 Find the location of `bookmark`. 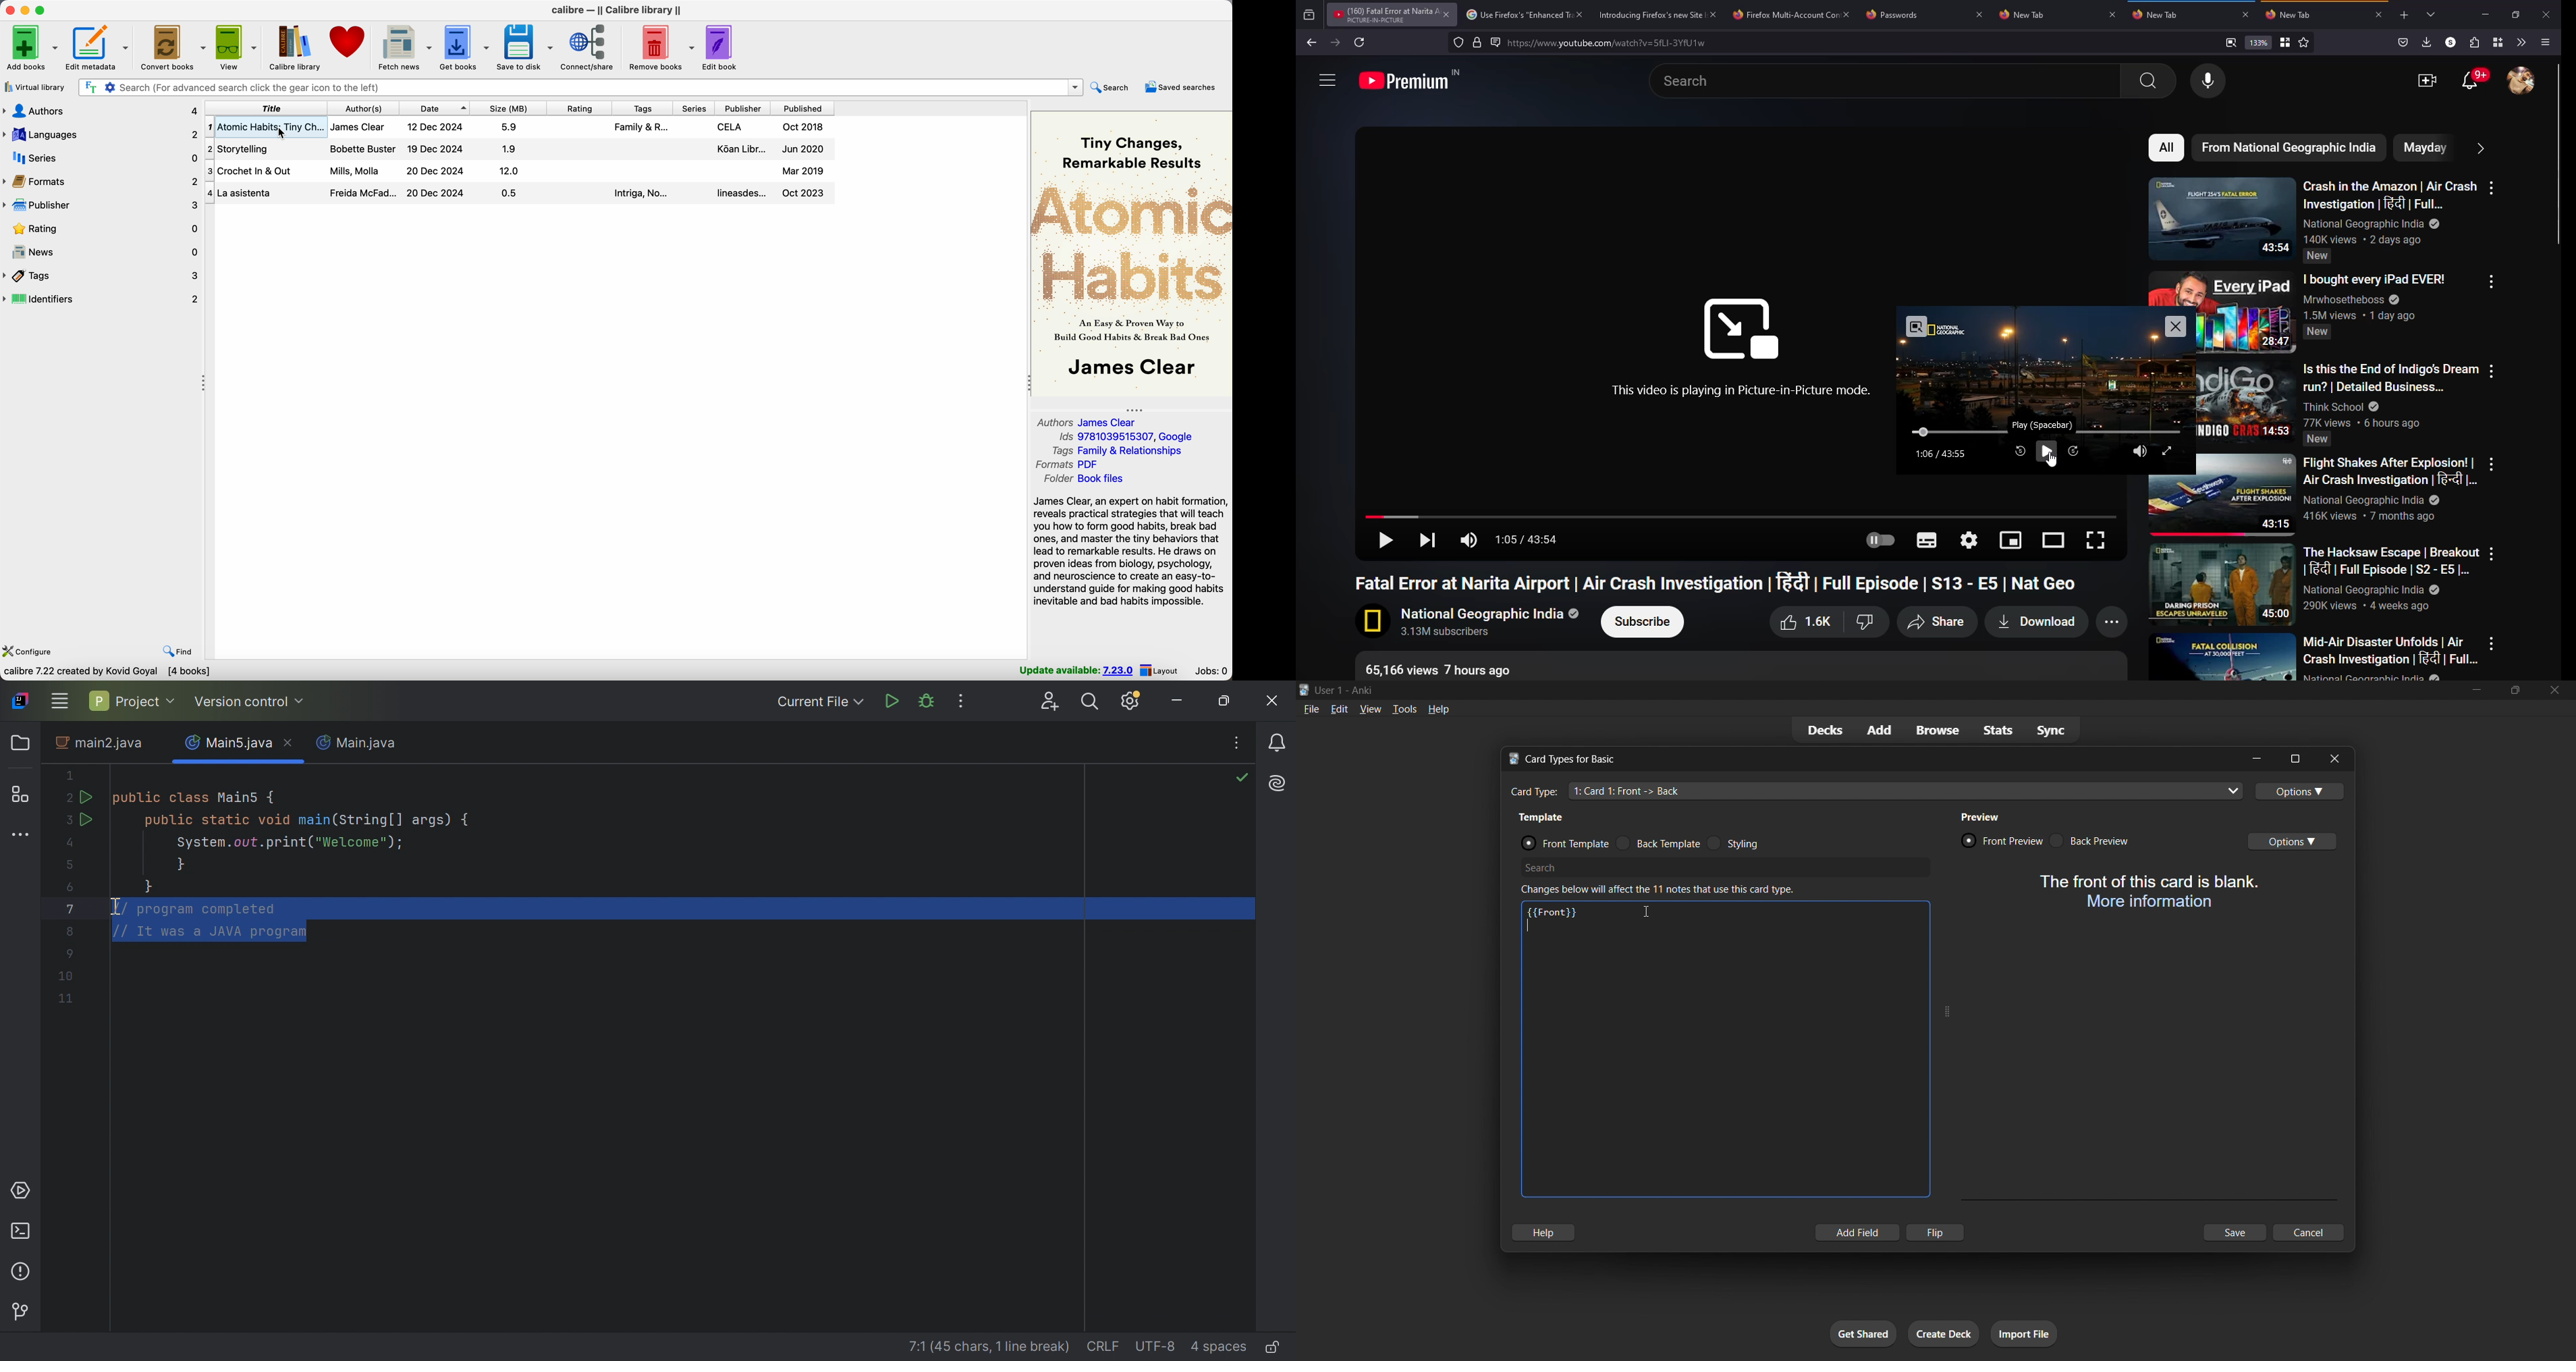

bookmark is located at coordinates (2285, 42).